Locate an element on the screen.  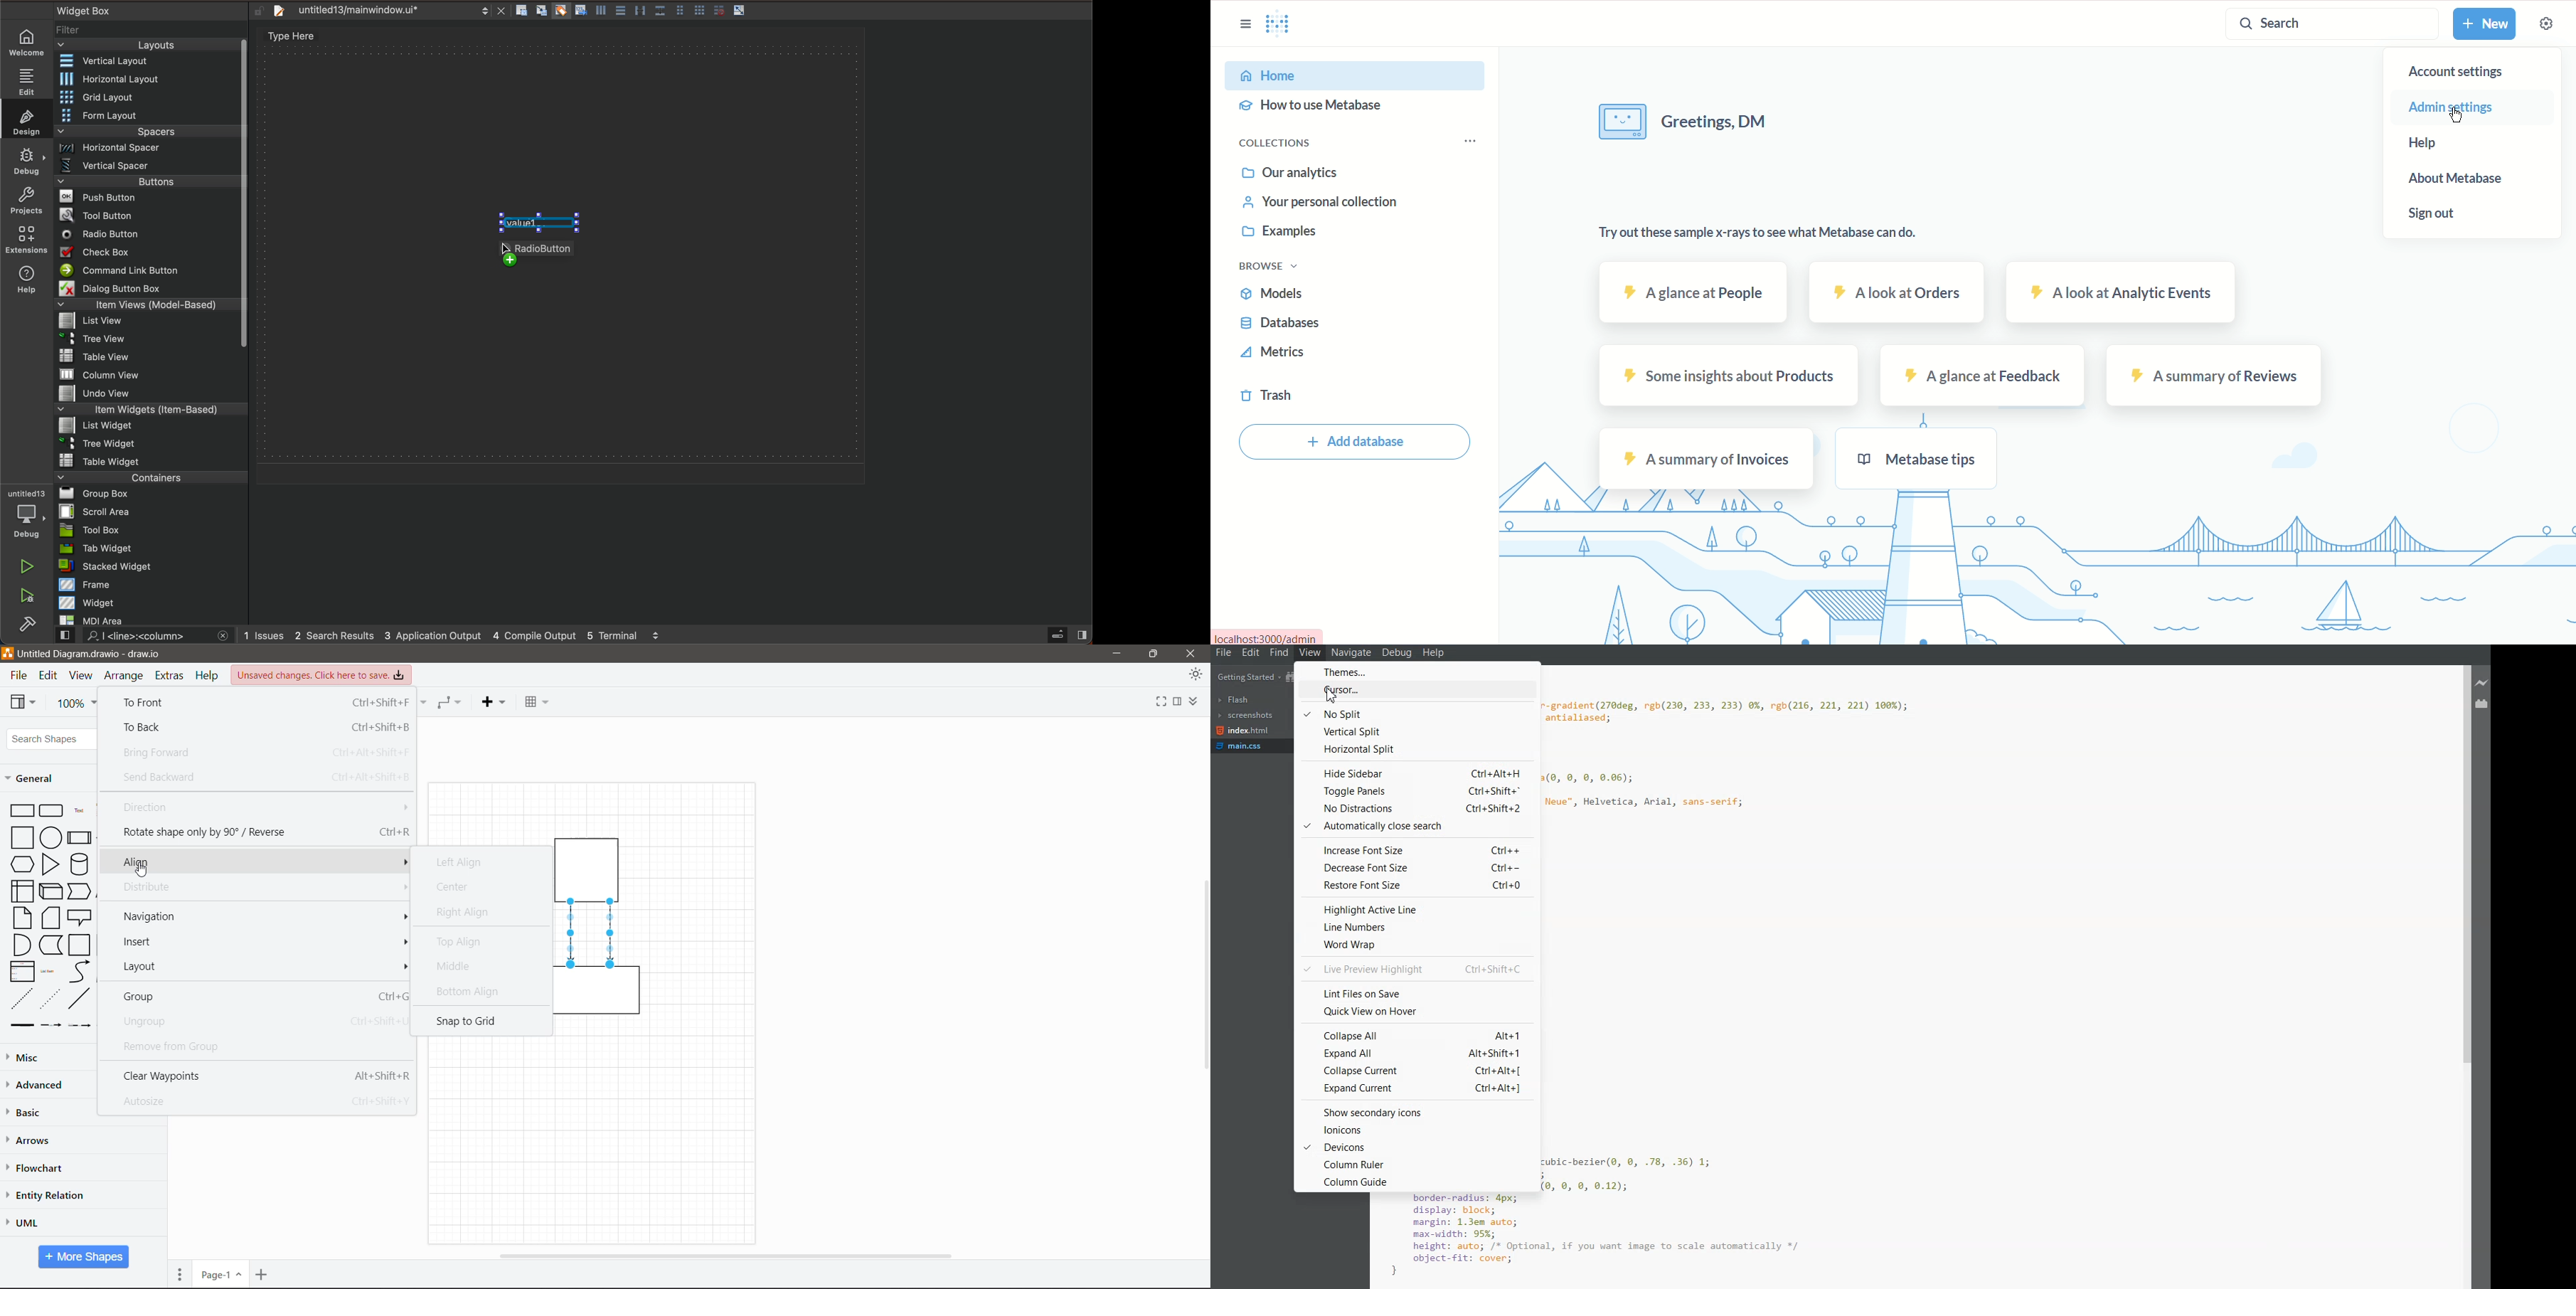
View is located at coordinates (81, 676).